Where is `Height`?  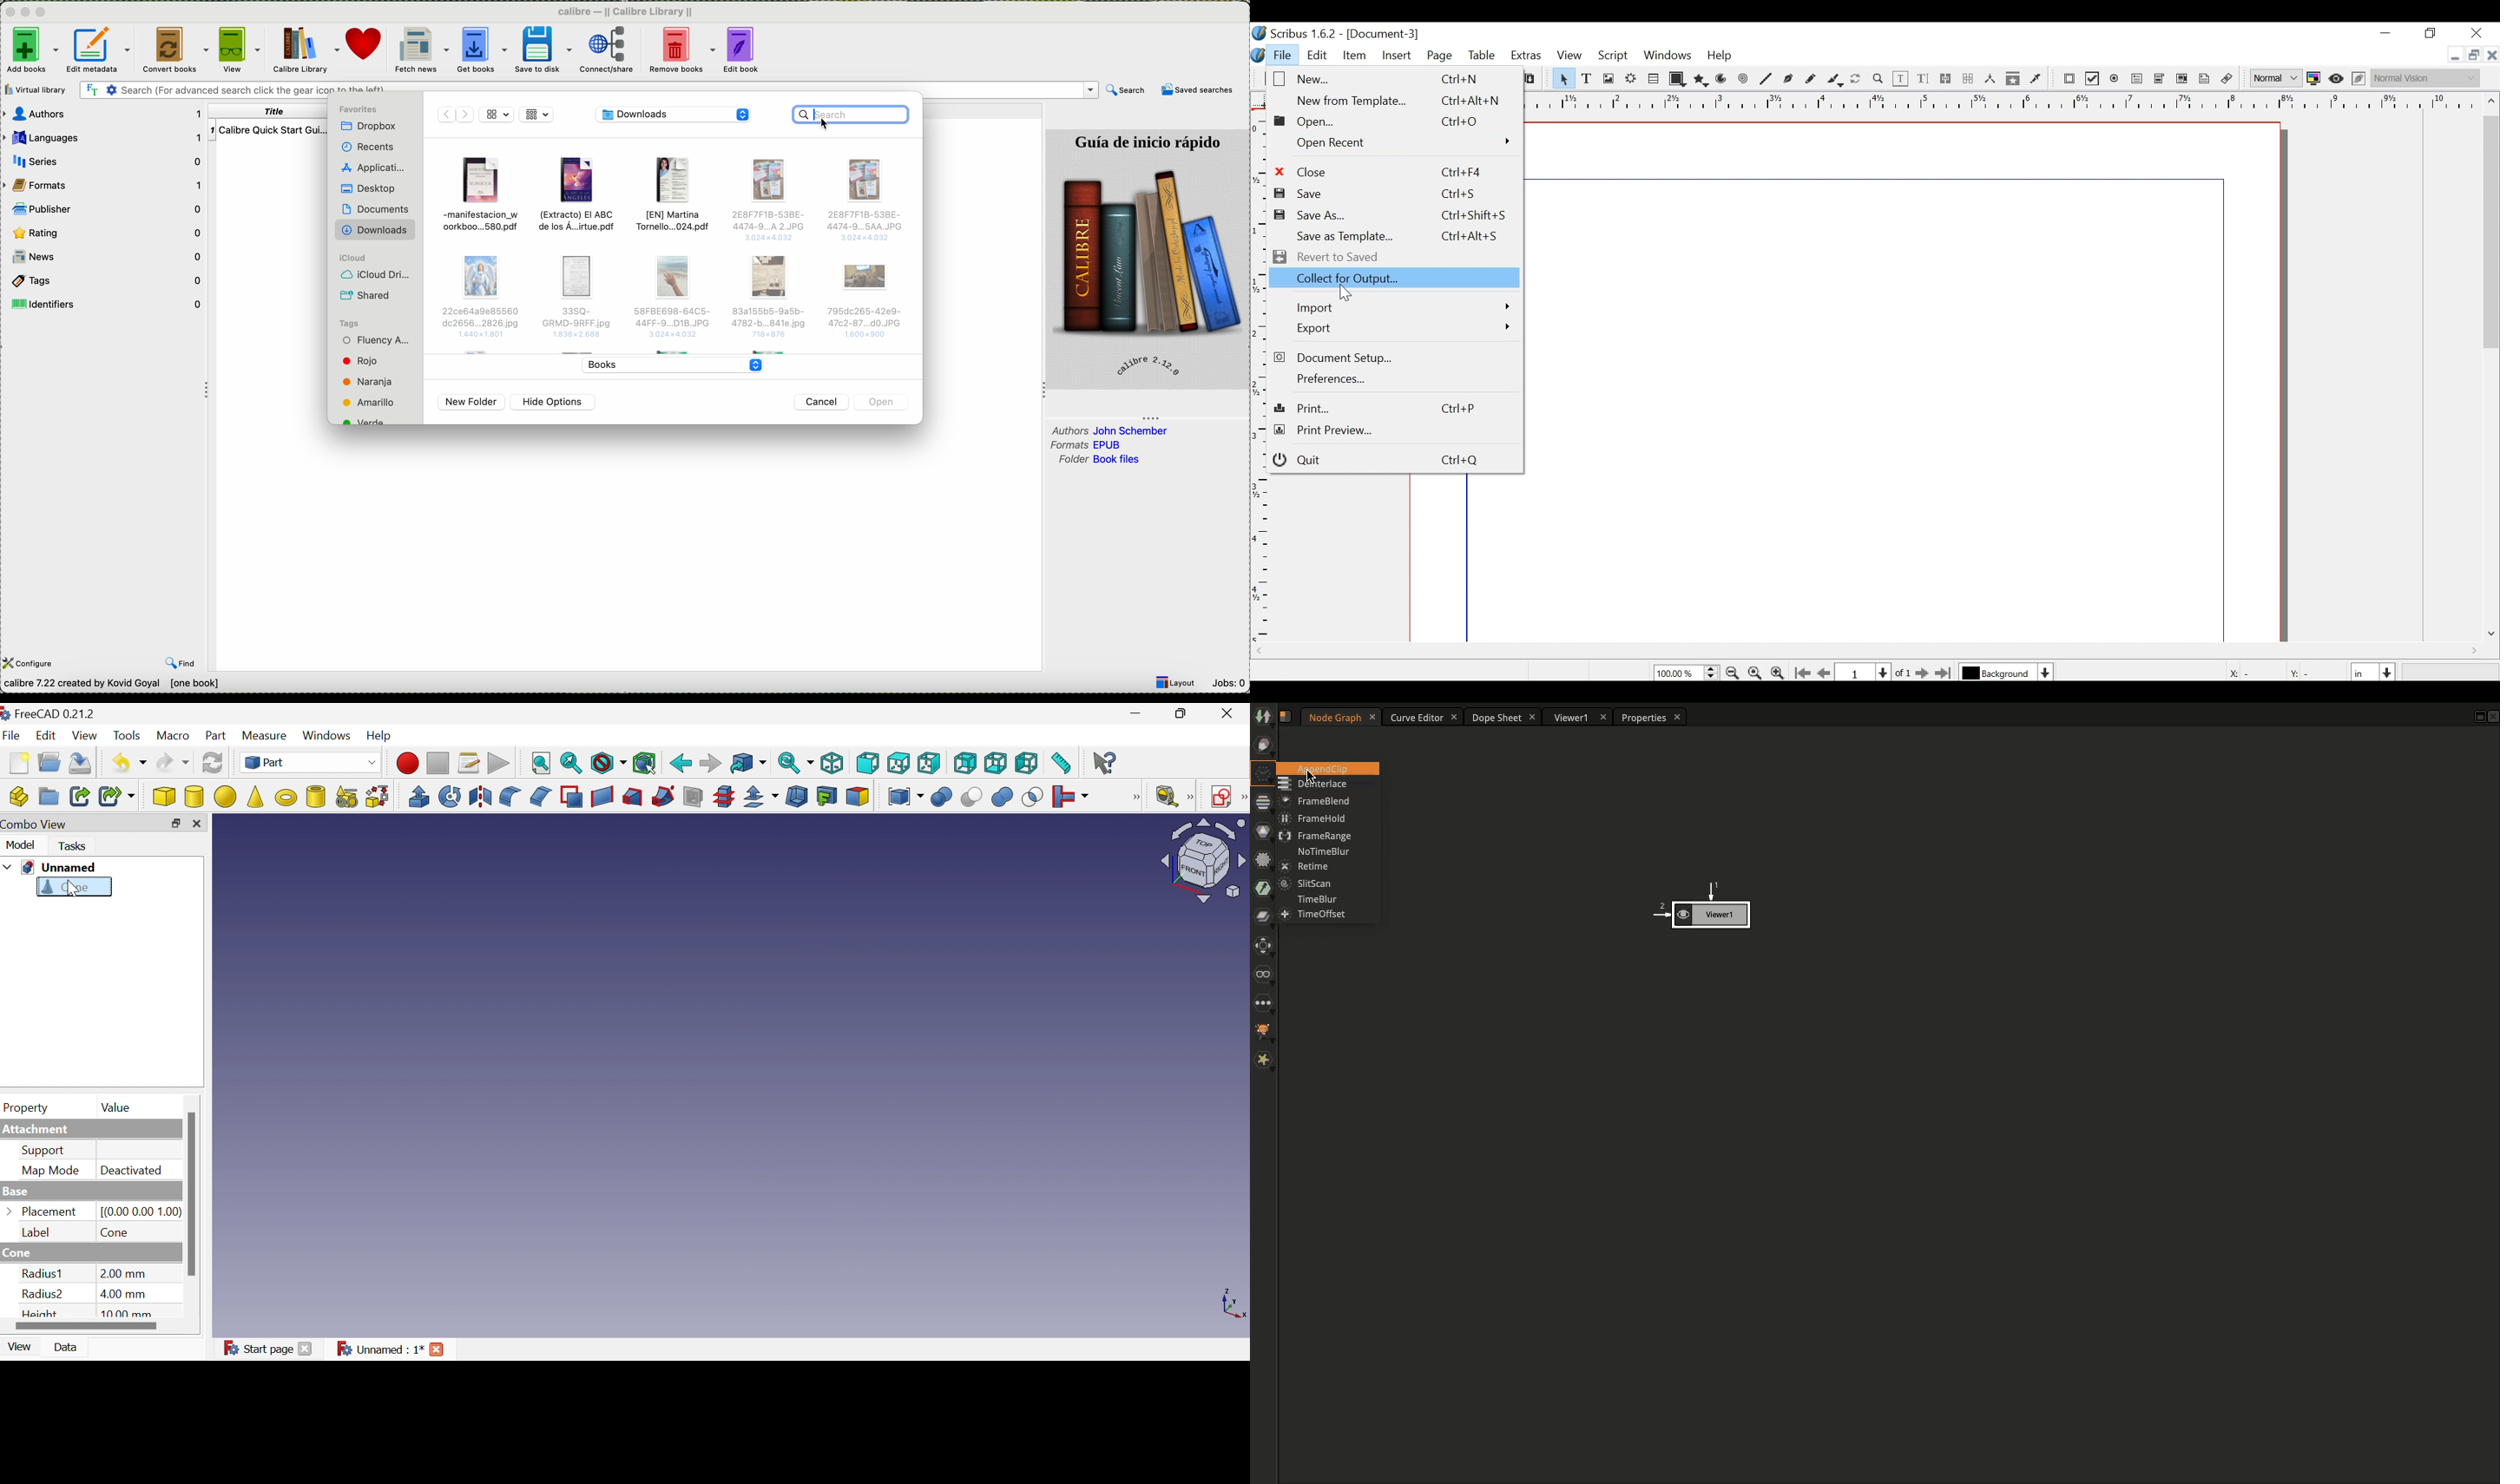
Height is located at coordinates (42, 1314).